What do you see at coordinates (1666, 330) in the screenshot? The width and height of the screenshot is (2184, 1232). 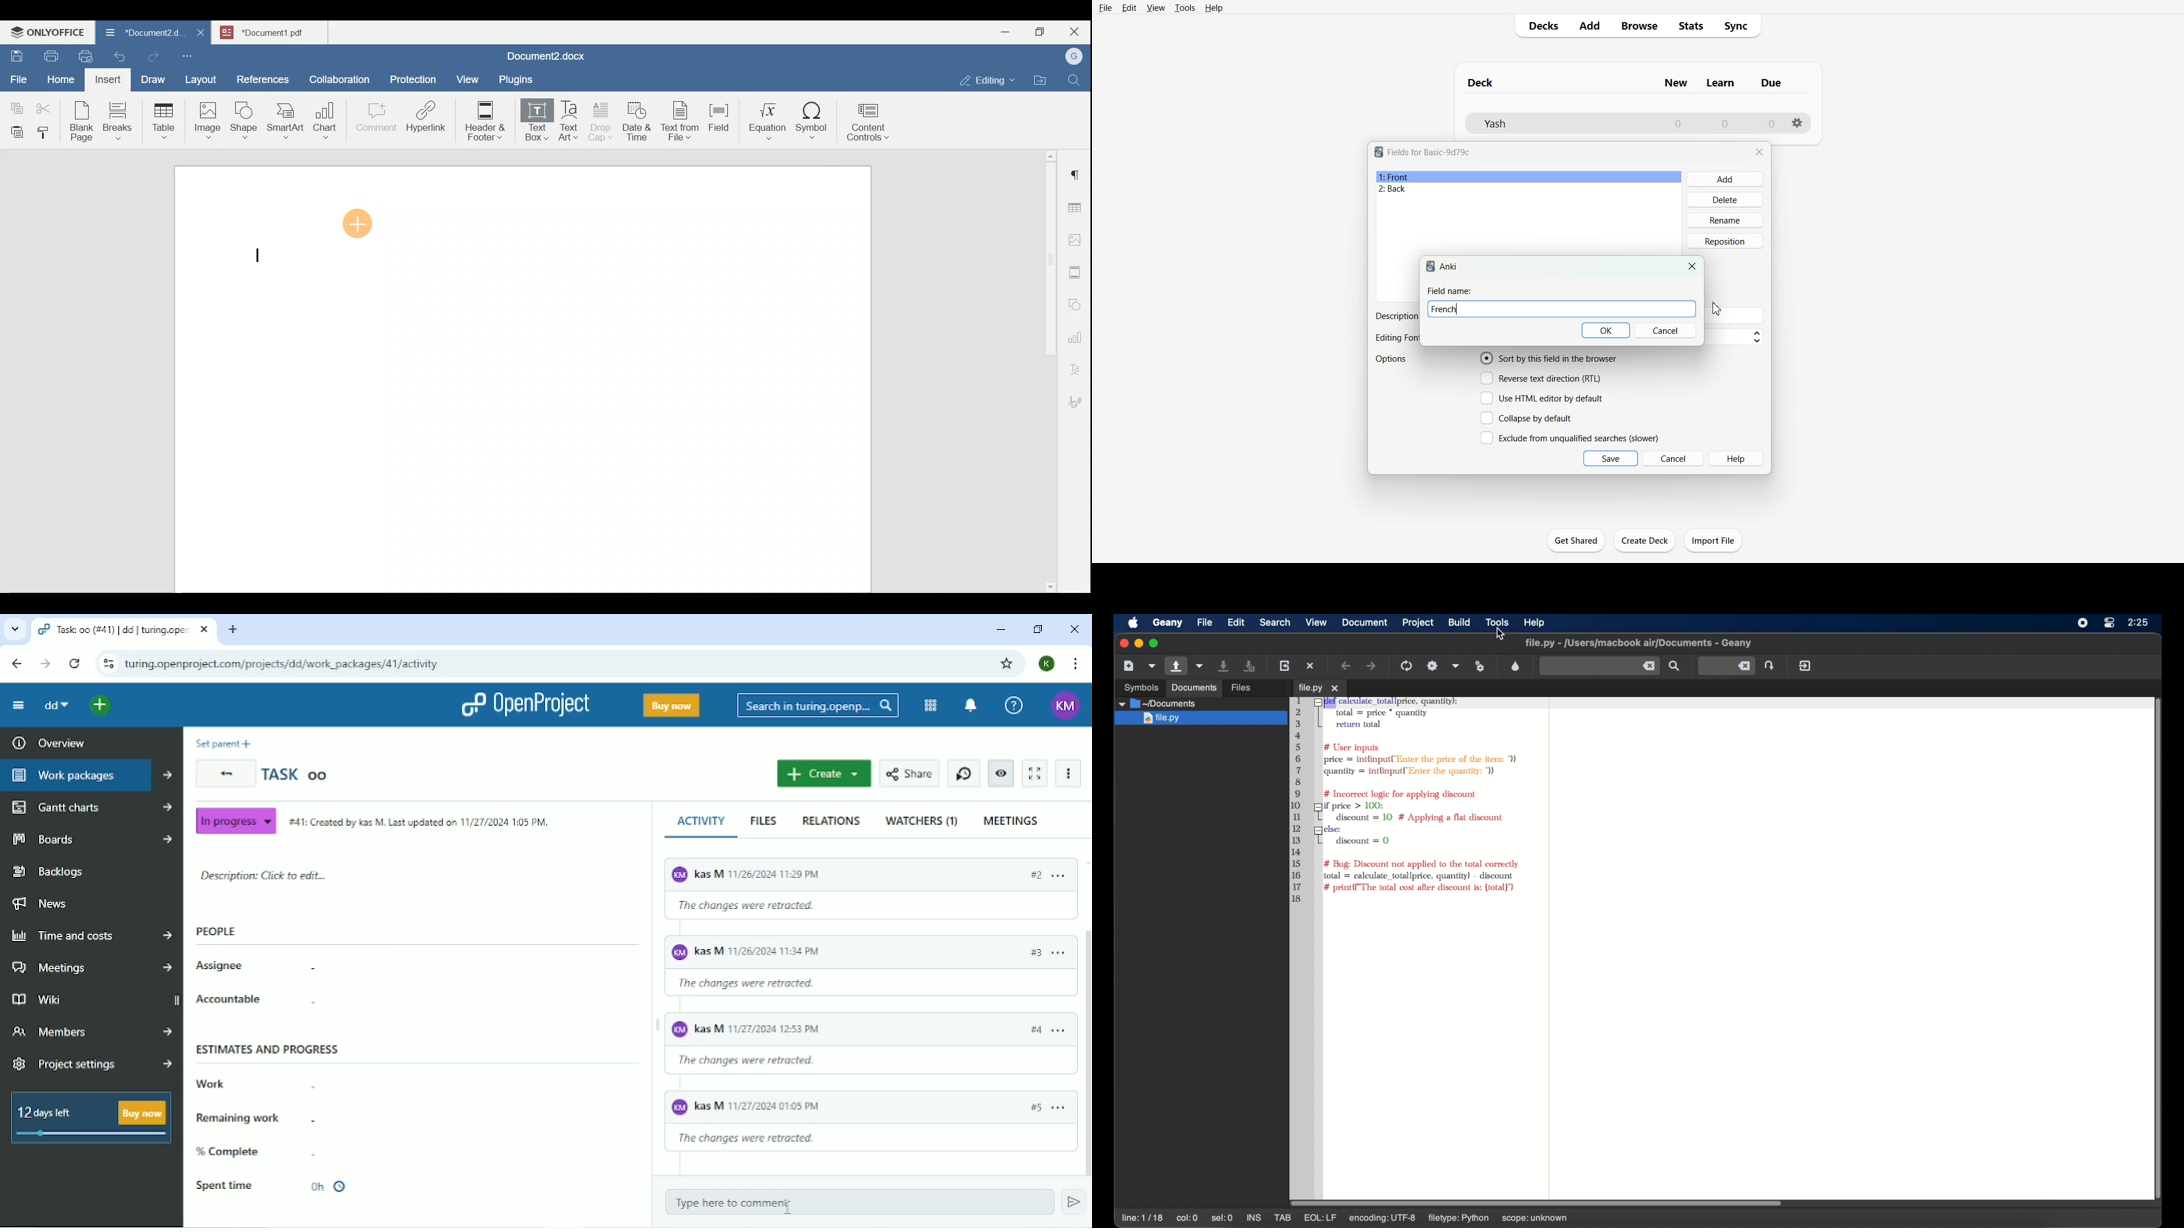 I see `Cancel` at bounding box center [1666, 330].